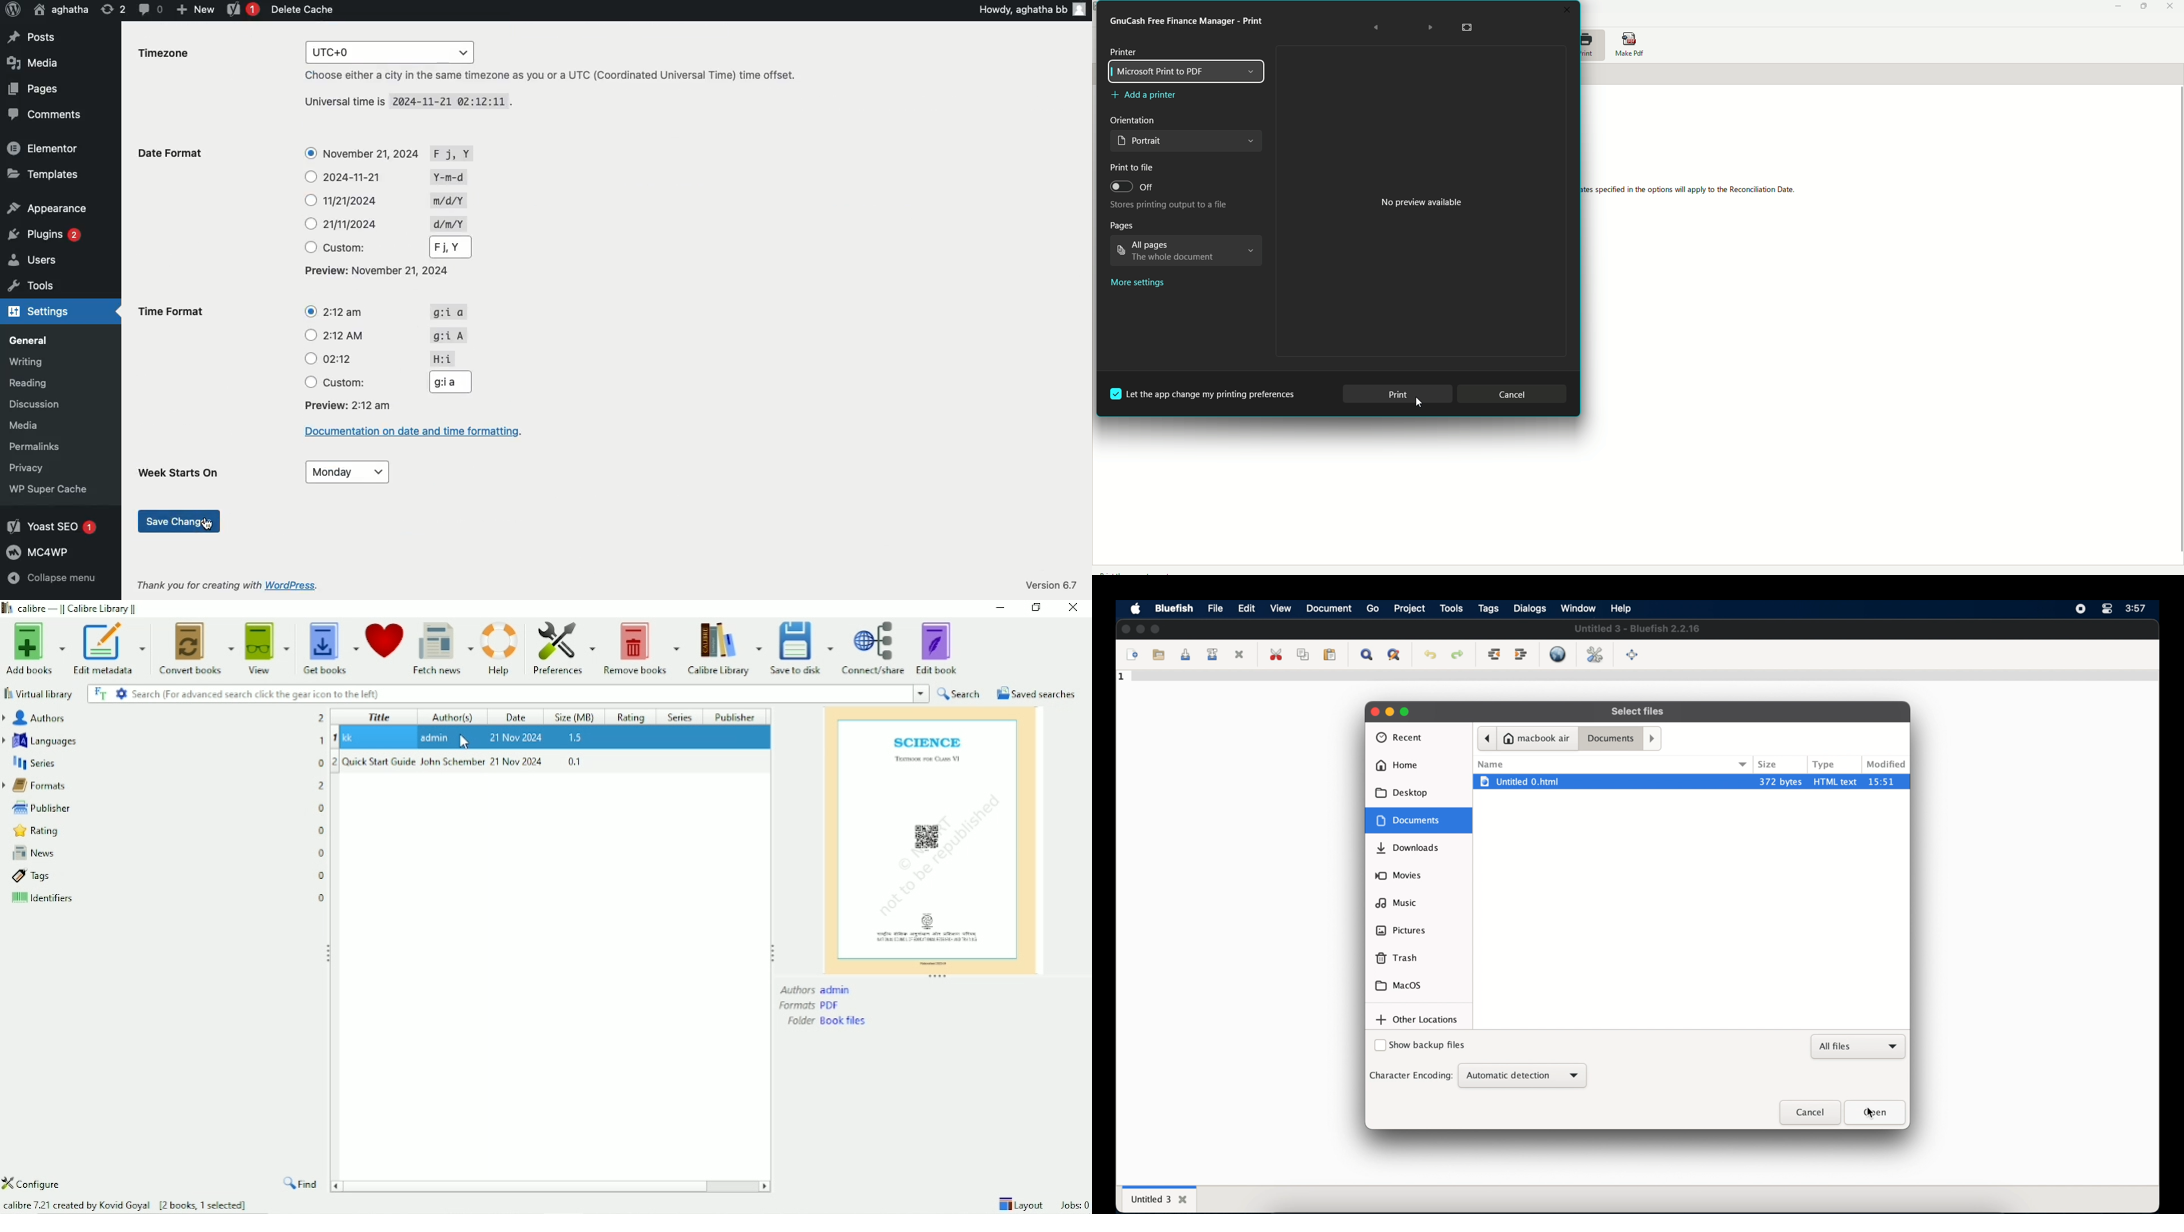  What do you see at coordinates (414, 432) in the screenshot?
I see `Documentation on date and time formatting` at bounding box center [414, 432].